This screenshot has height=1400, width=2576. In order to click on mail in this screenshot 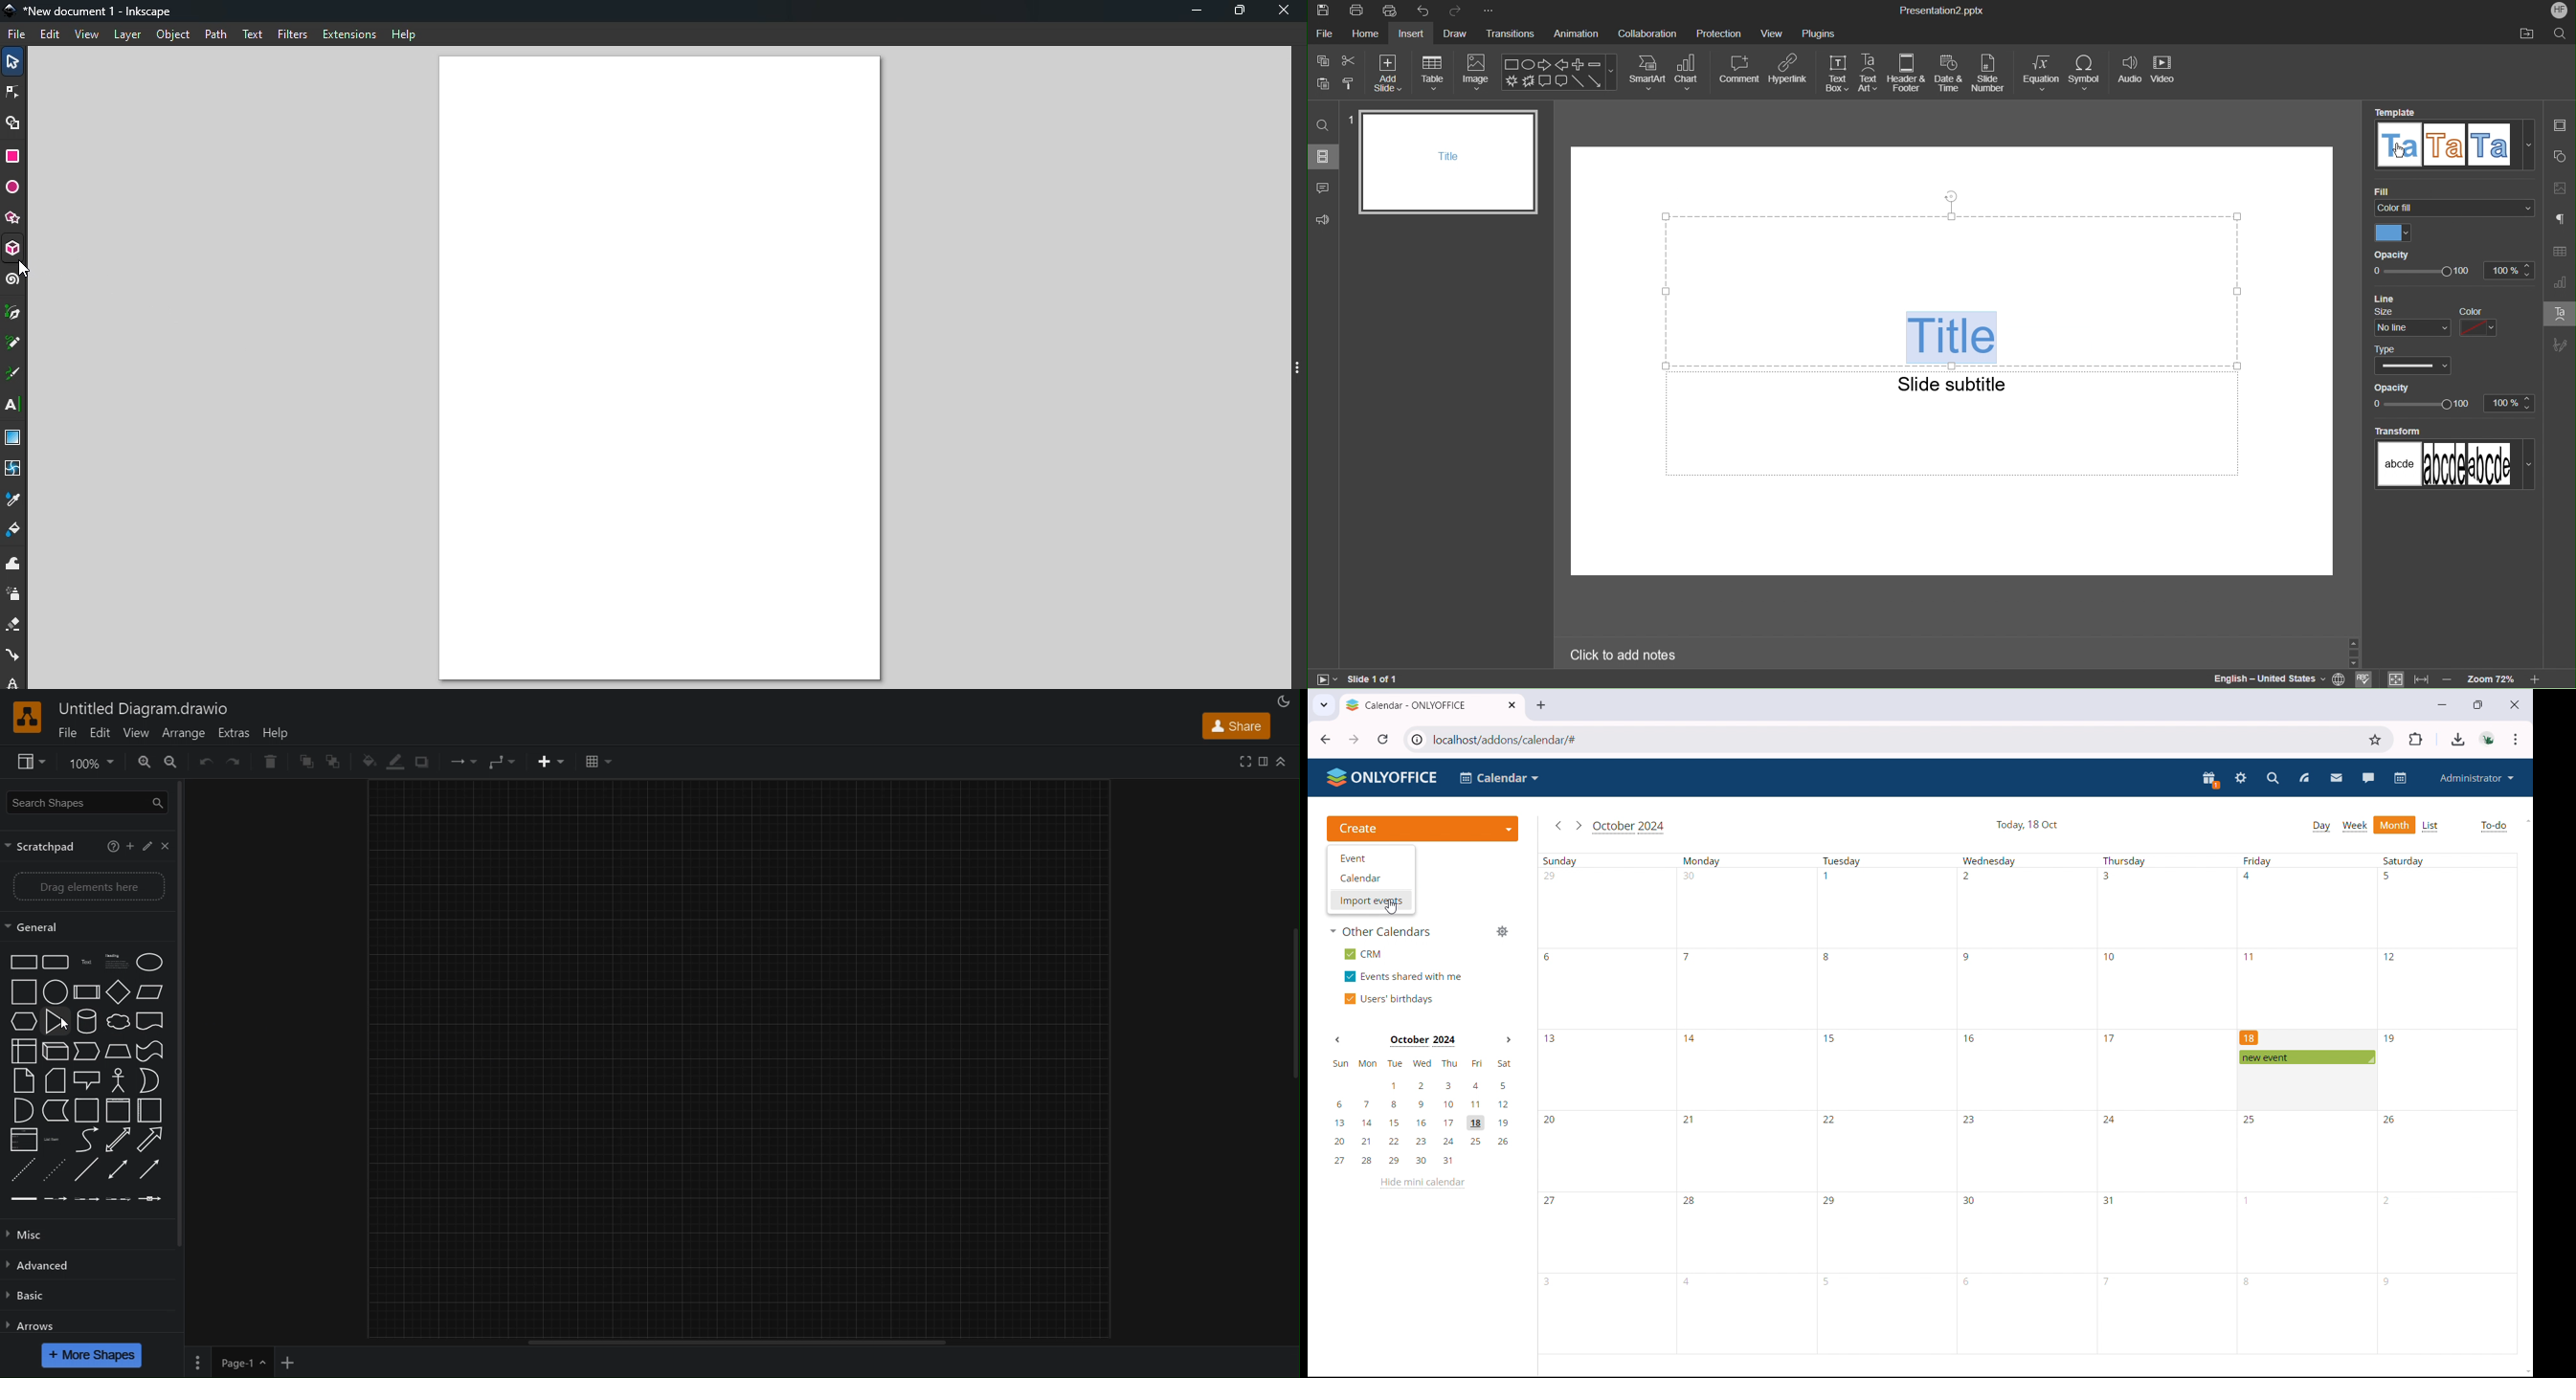, I will do `click(2336, 778)`.